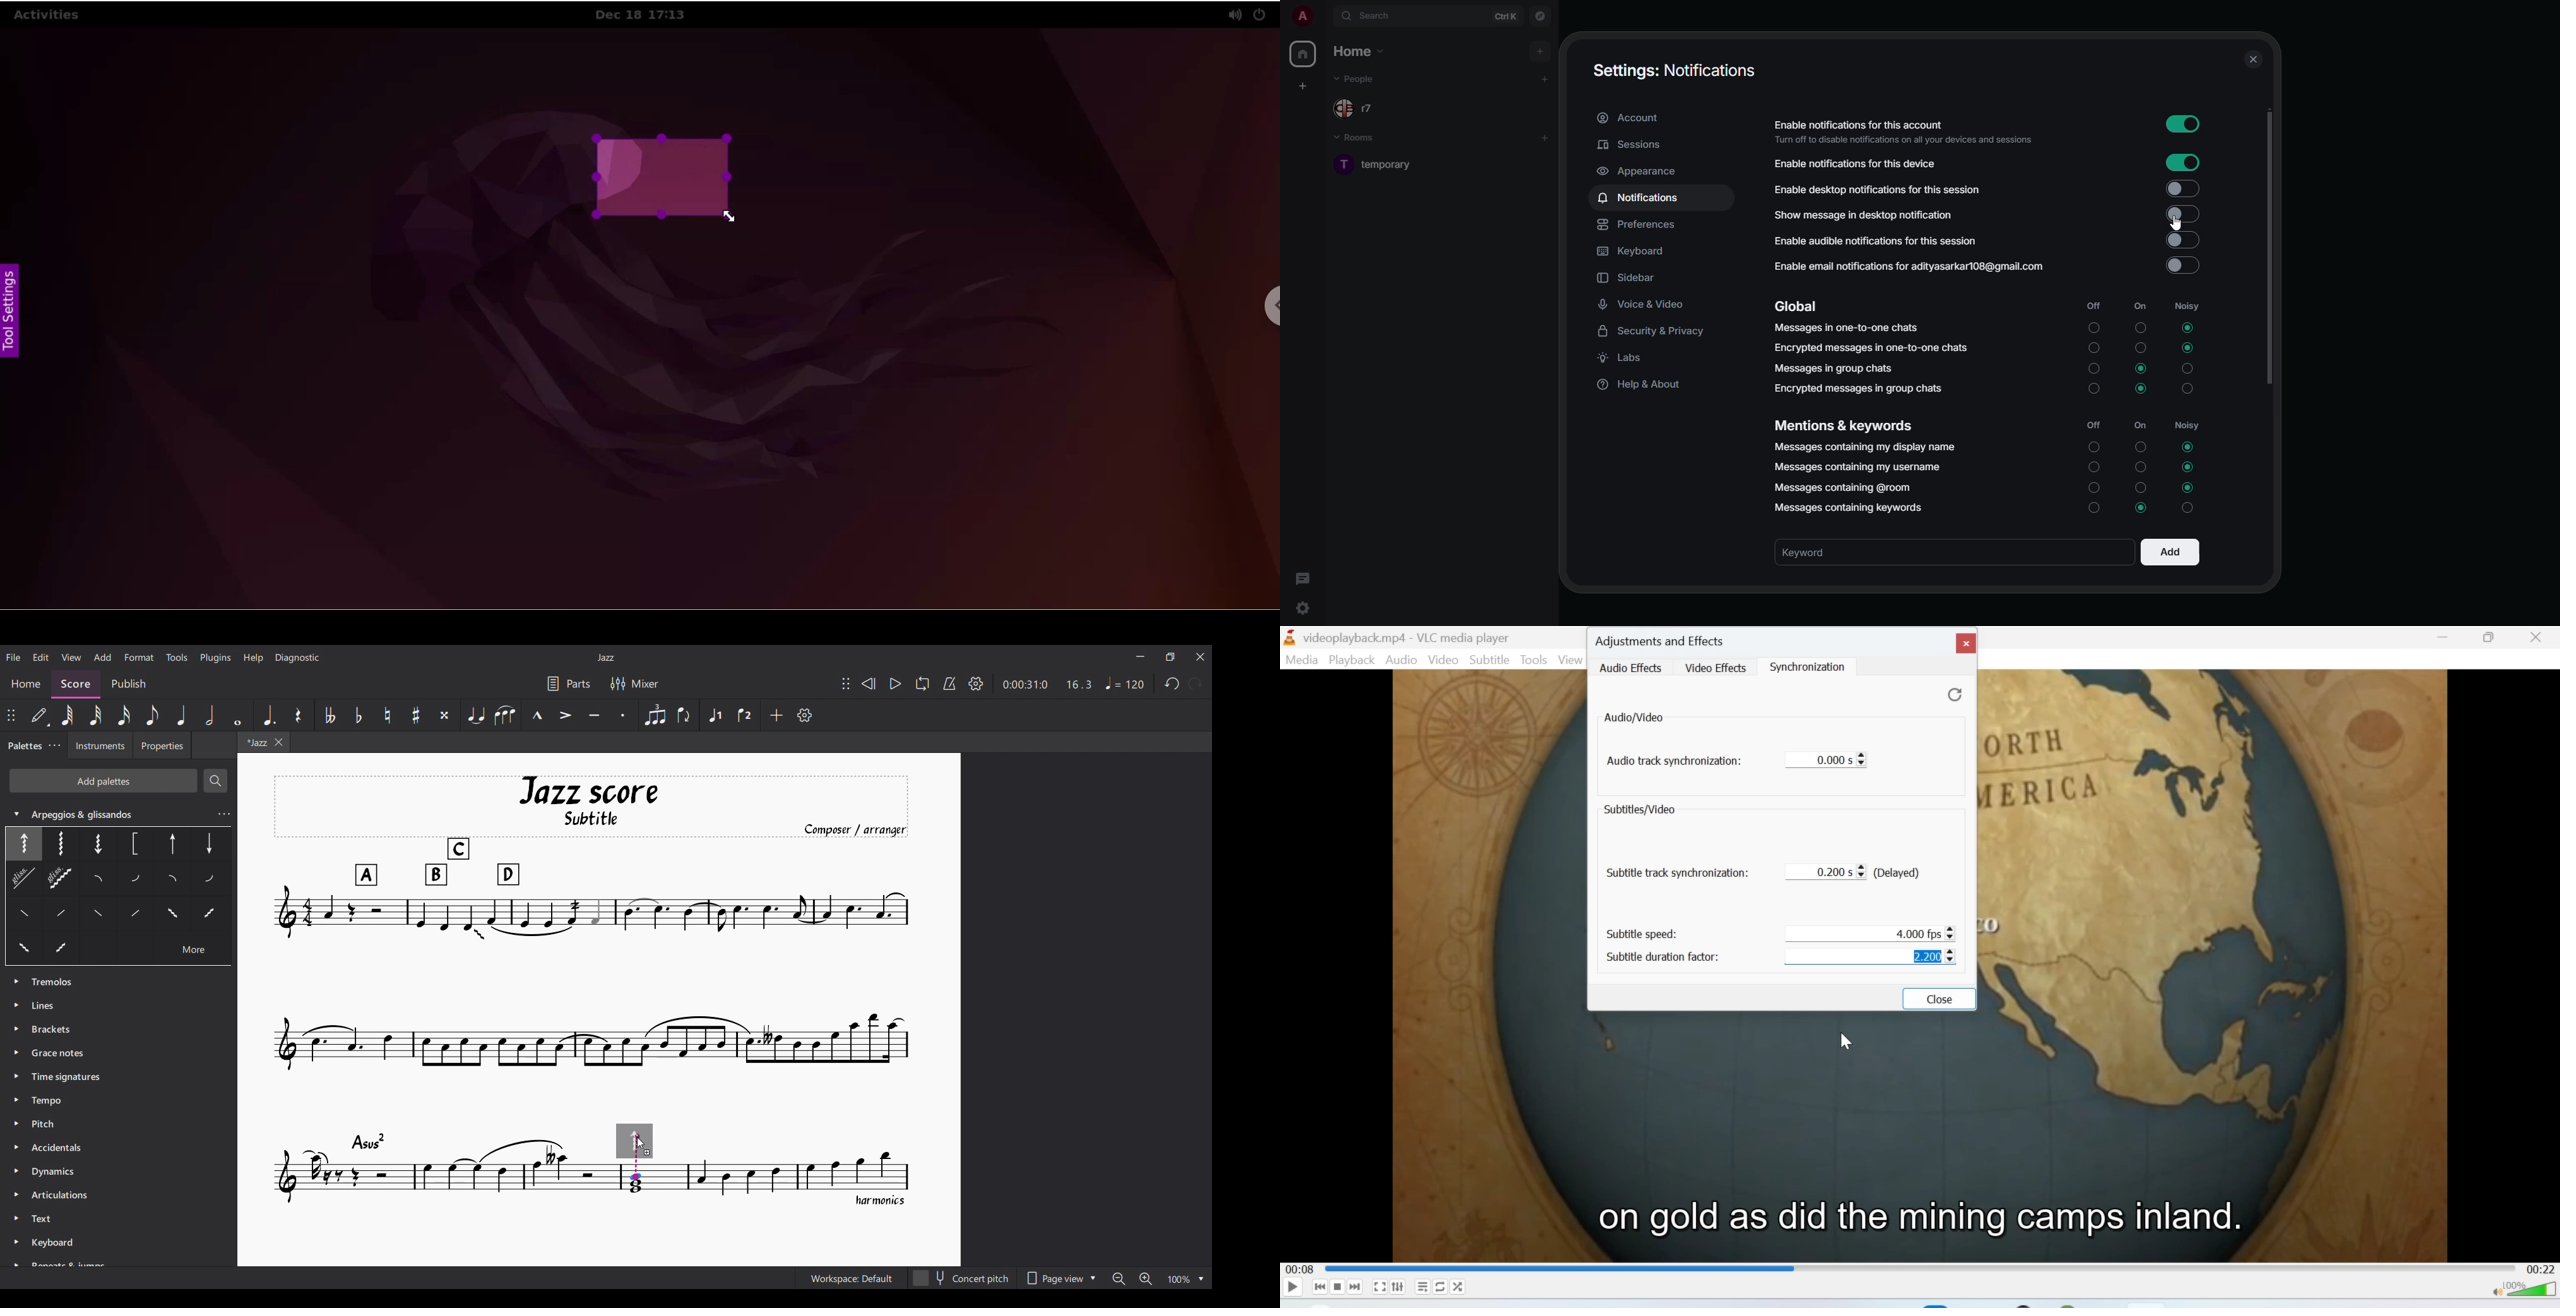 The height and width of the screenshot is (1316, 2576). I want to click on Indicates point of contact, so click(637, 1157).